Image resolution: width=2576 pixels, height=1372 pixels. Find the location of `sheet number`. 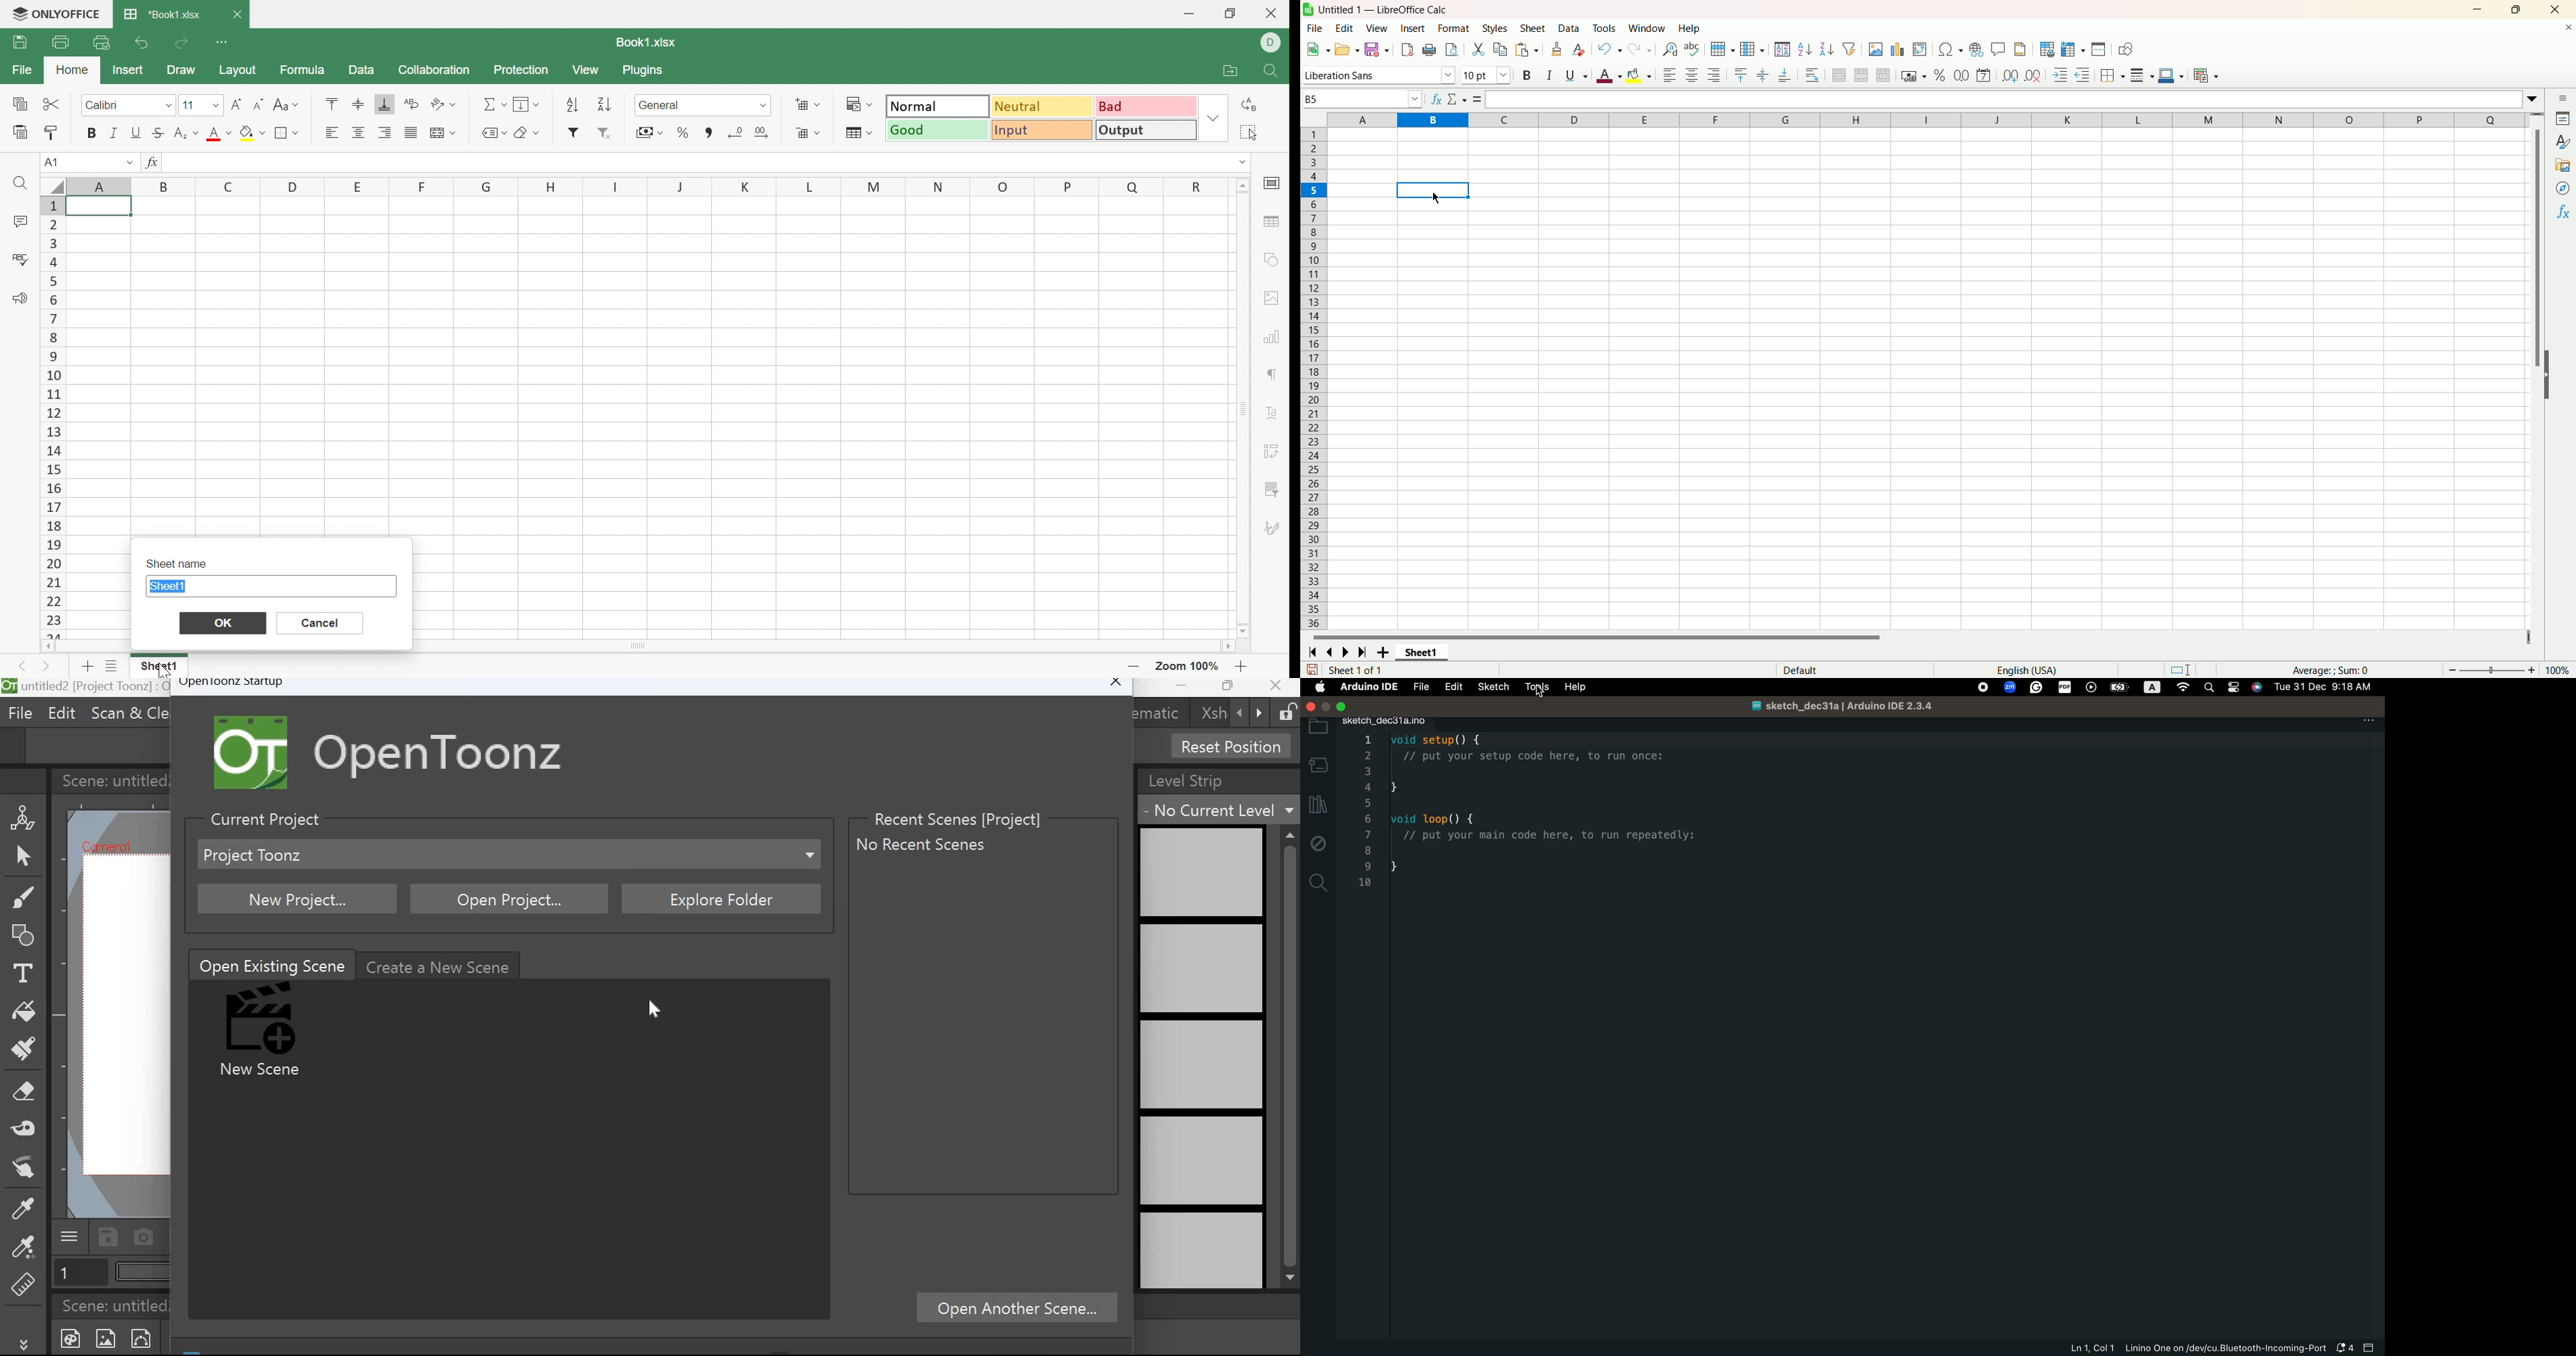

sheet number is located at coordinates (1343, 670).